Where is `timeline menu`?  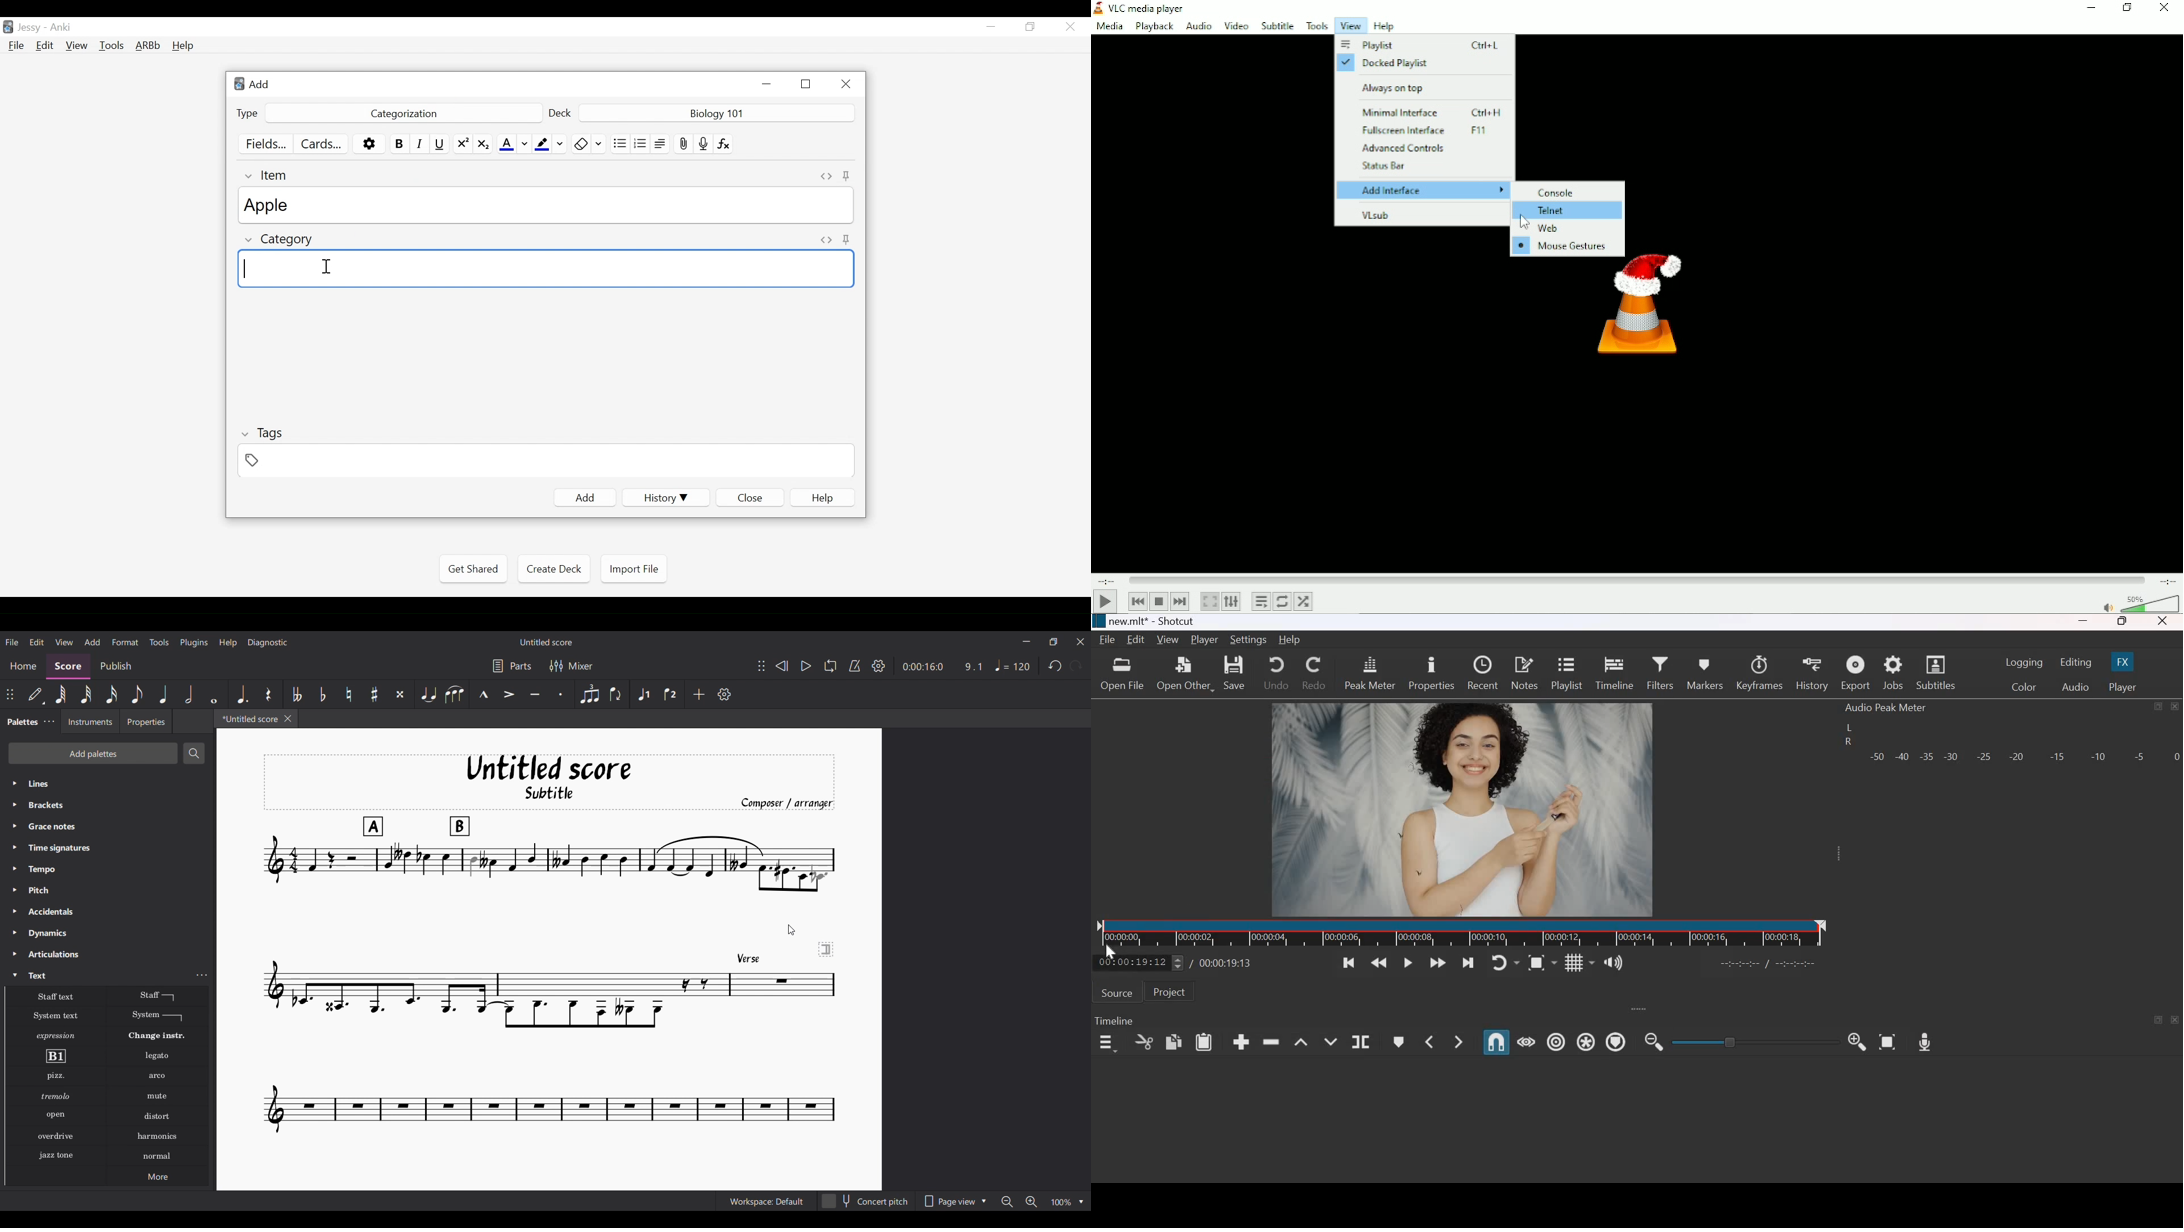
timeline menu is located at coordinates (1110, 1043).